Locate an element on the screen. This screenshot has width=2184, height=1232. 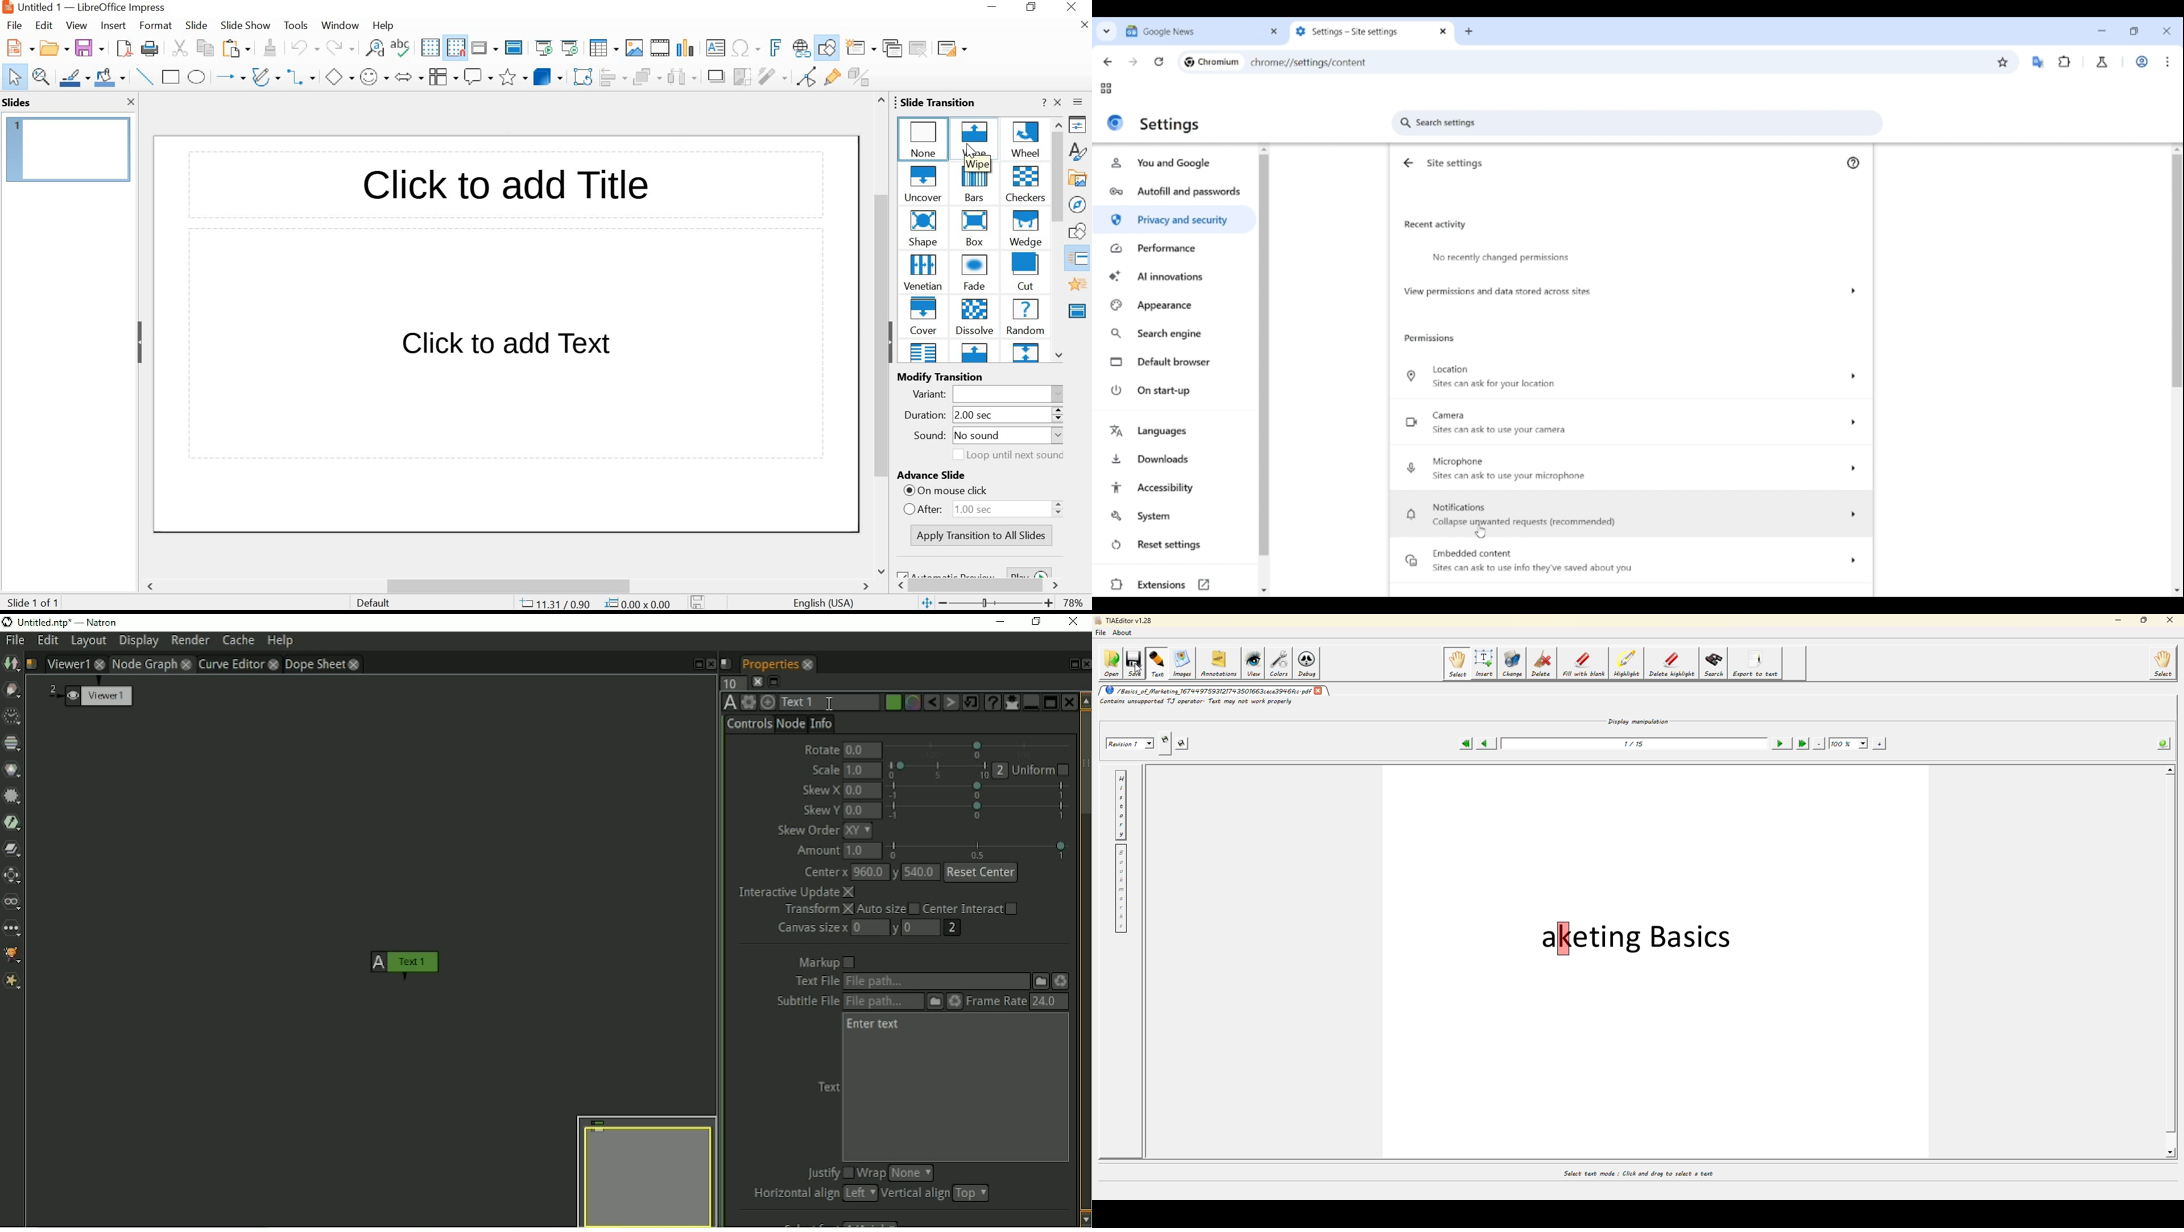
TEXT LANGUAGE is located at coordinates (825, 603).